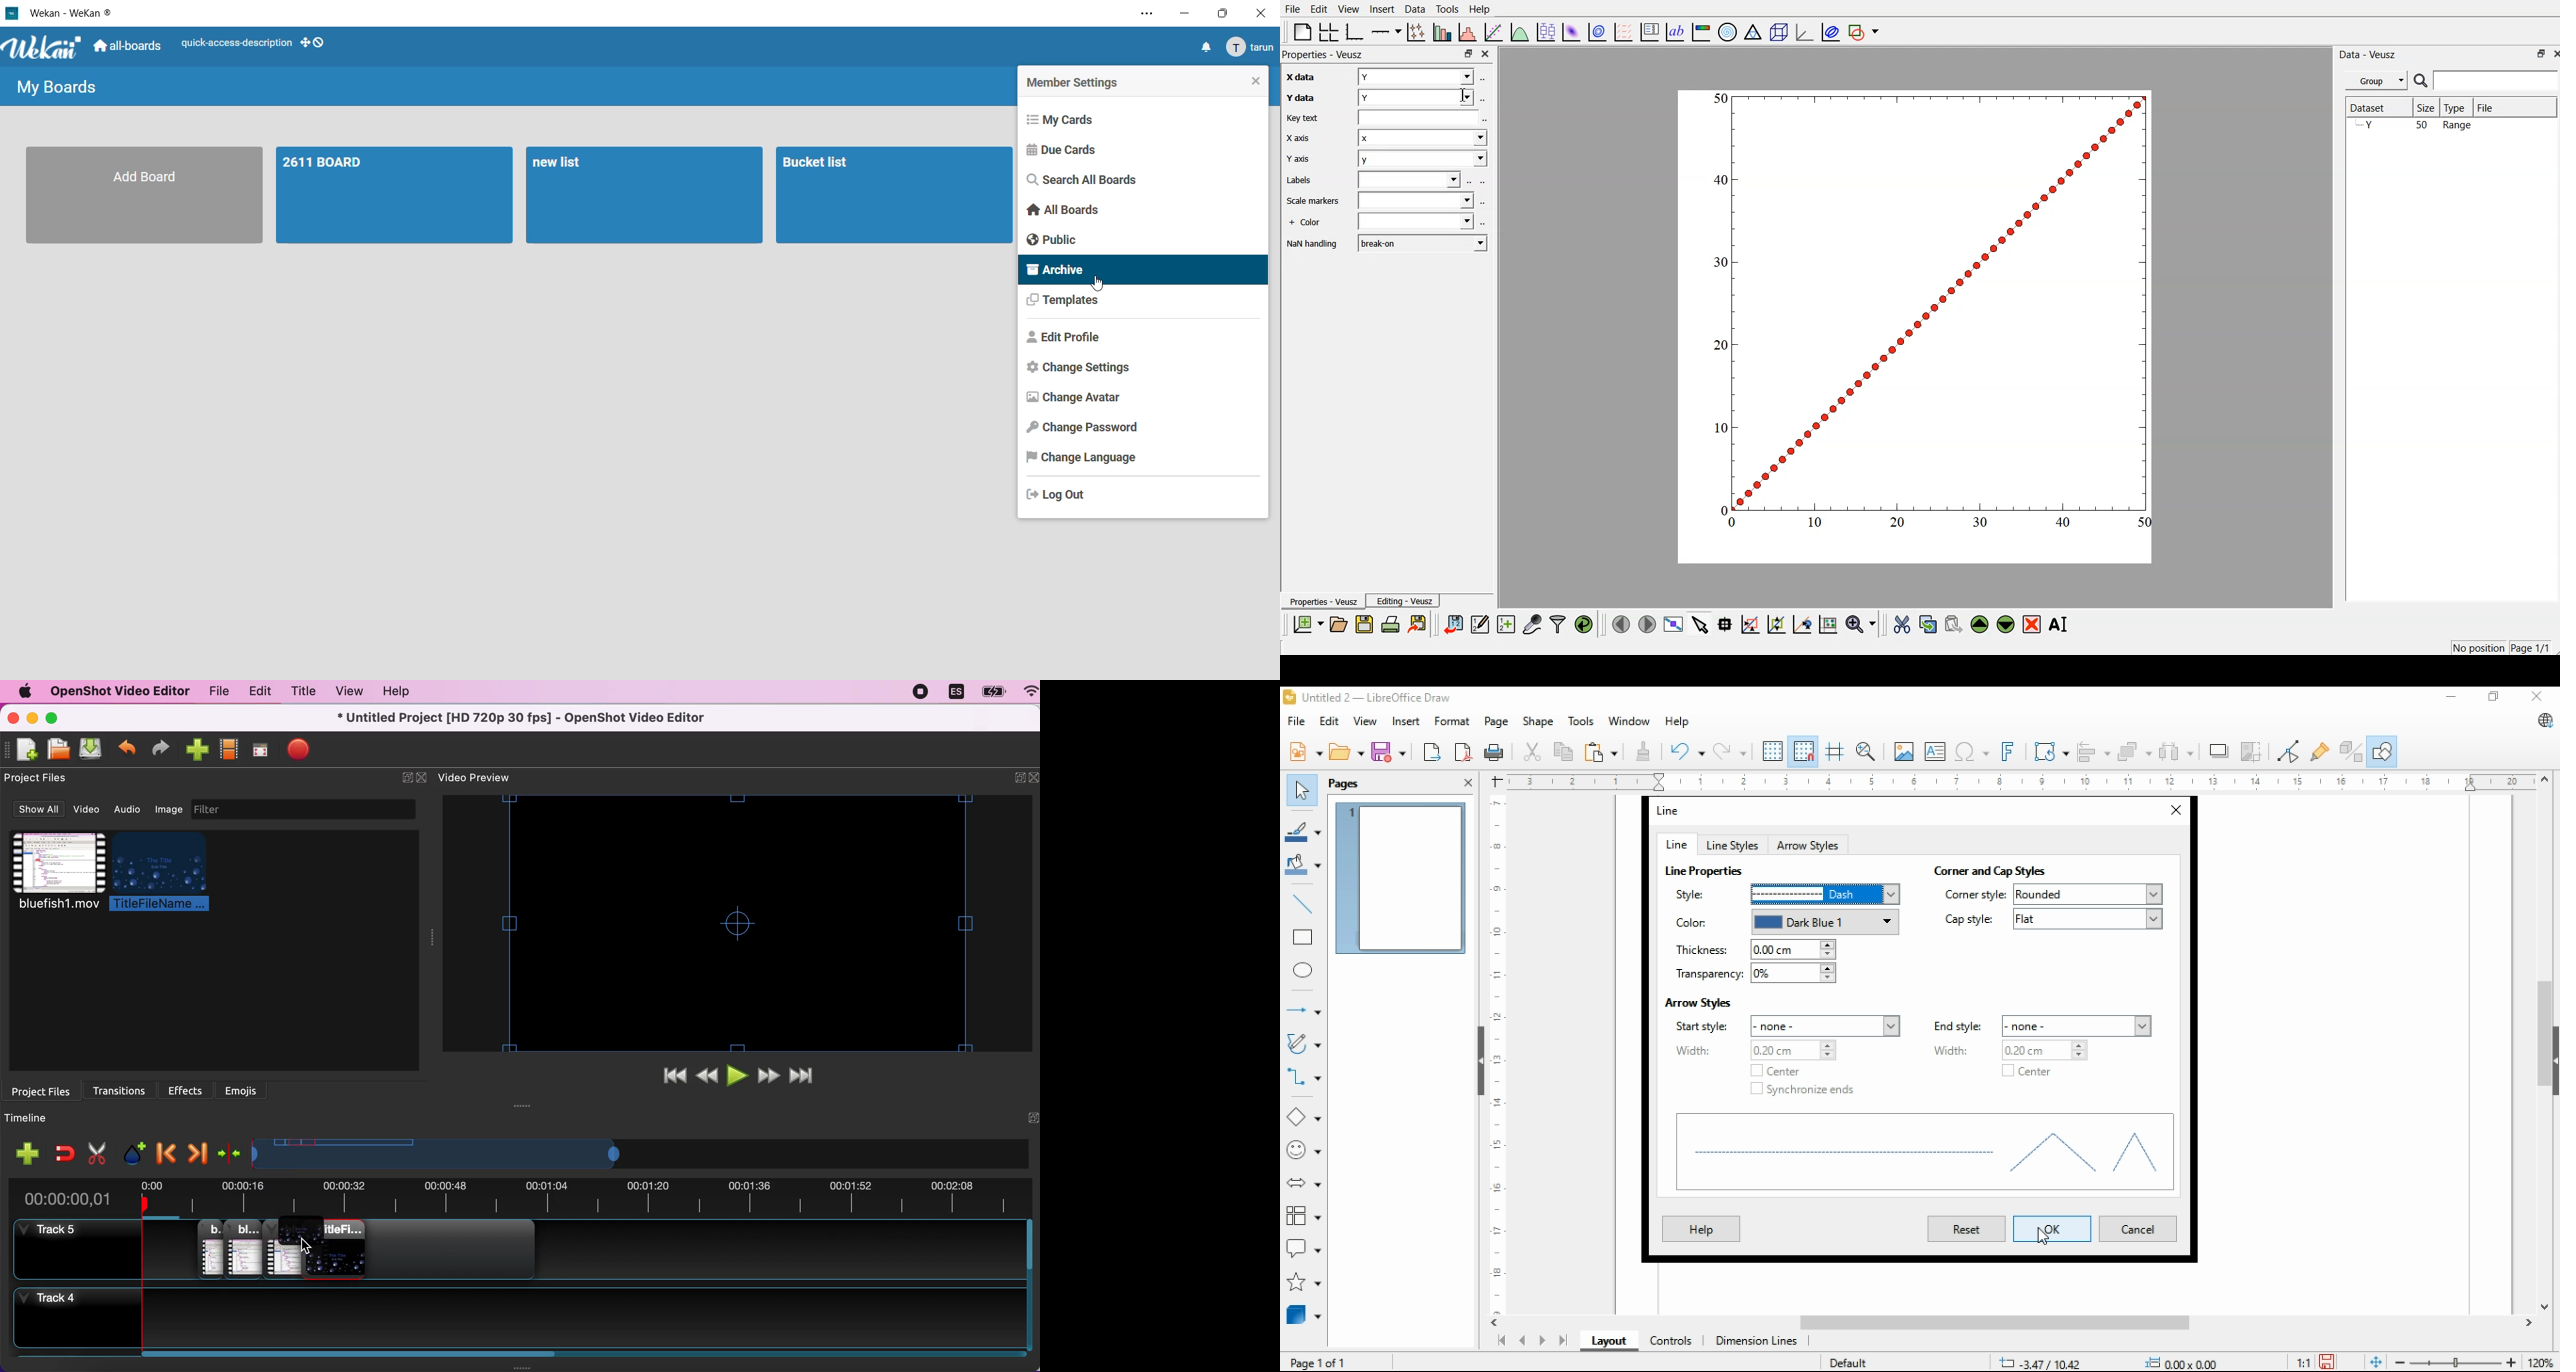 This screenshot has height=1372, width=2576. What do you see at coordinates (1088, 181) in the screenshot?
I see `search all boards` at bounding box center [1088, 181].